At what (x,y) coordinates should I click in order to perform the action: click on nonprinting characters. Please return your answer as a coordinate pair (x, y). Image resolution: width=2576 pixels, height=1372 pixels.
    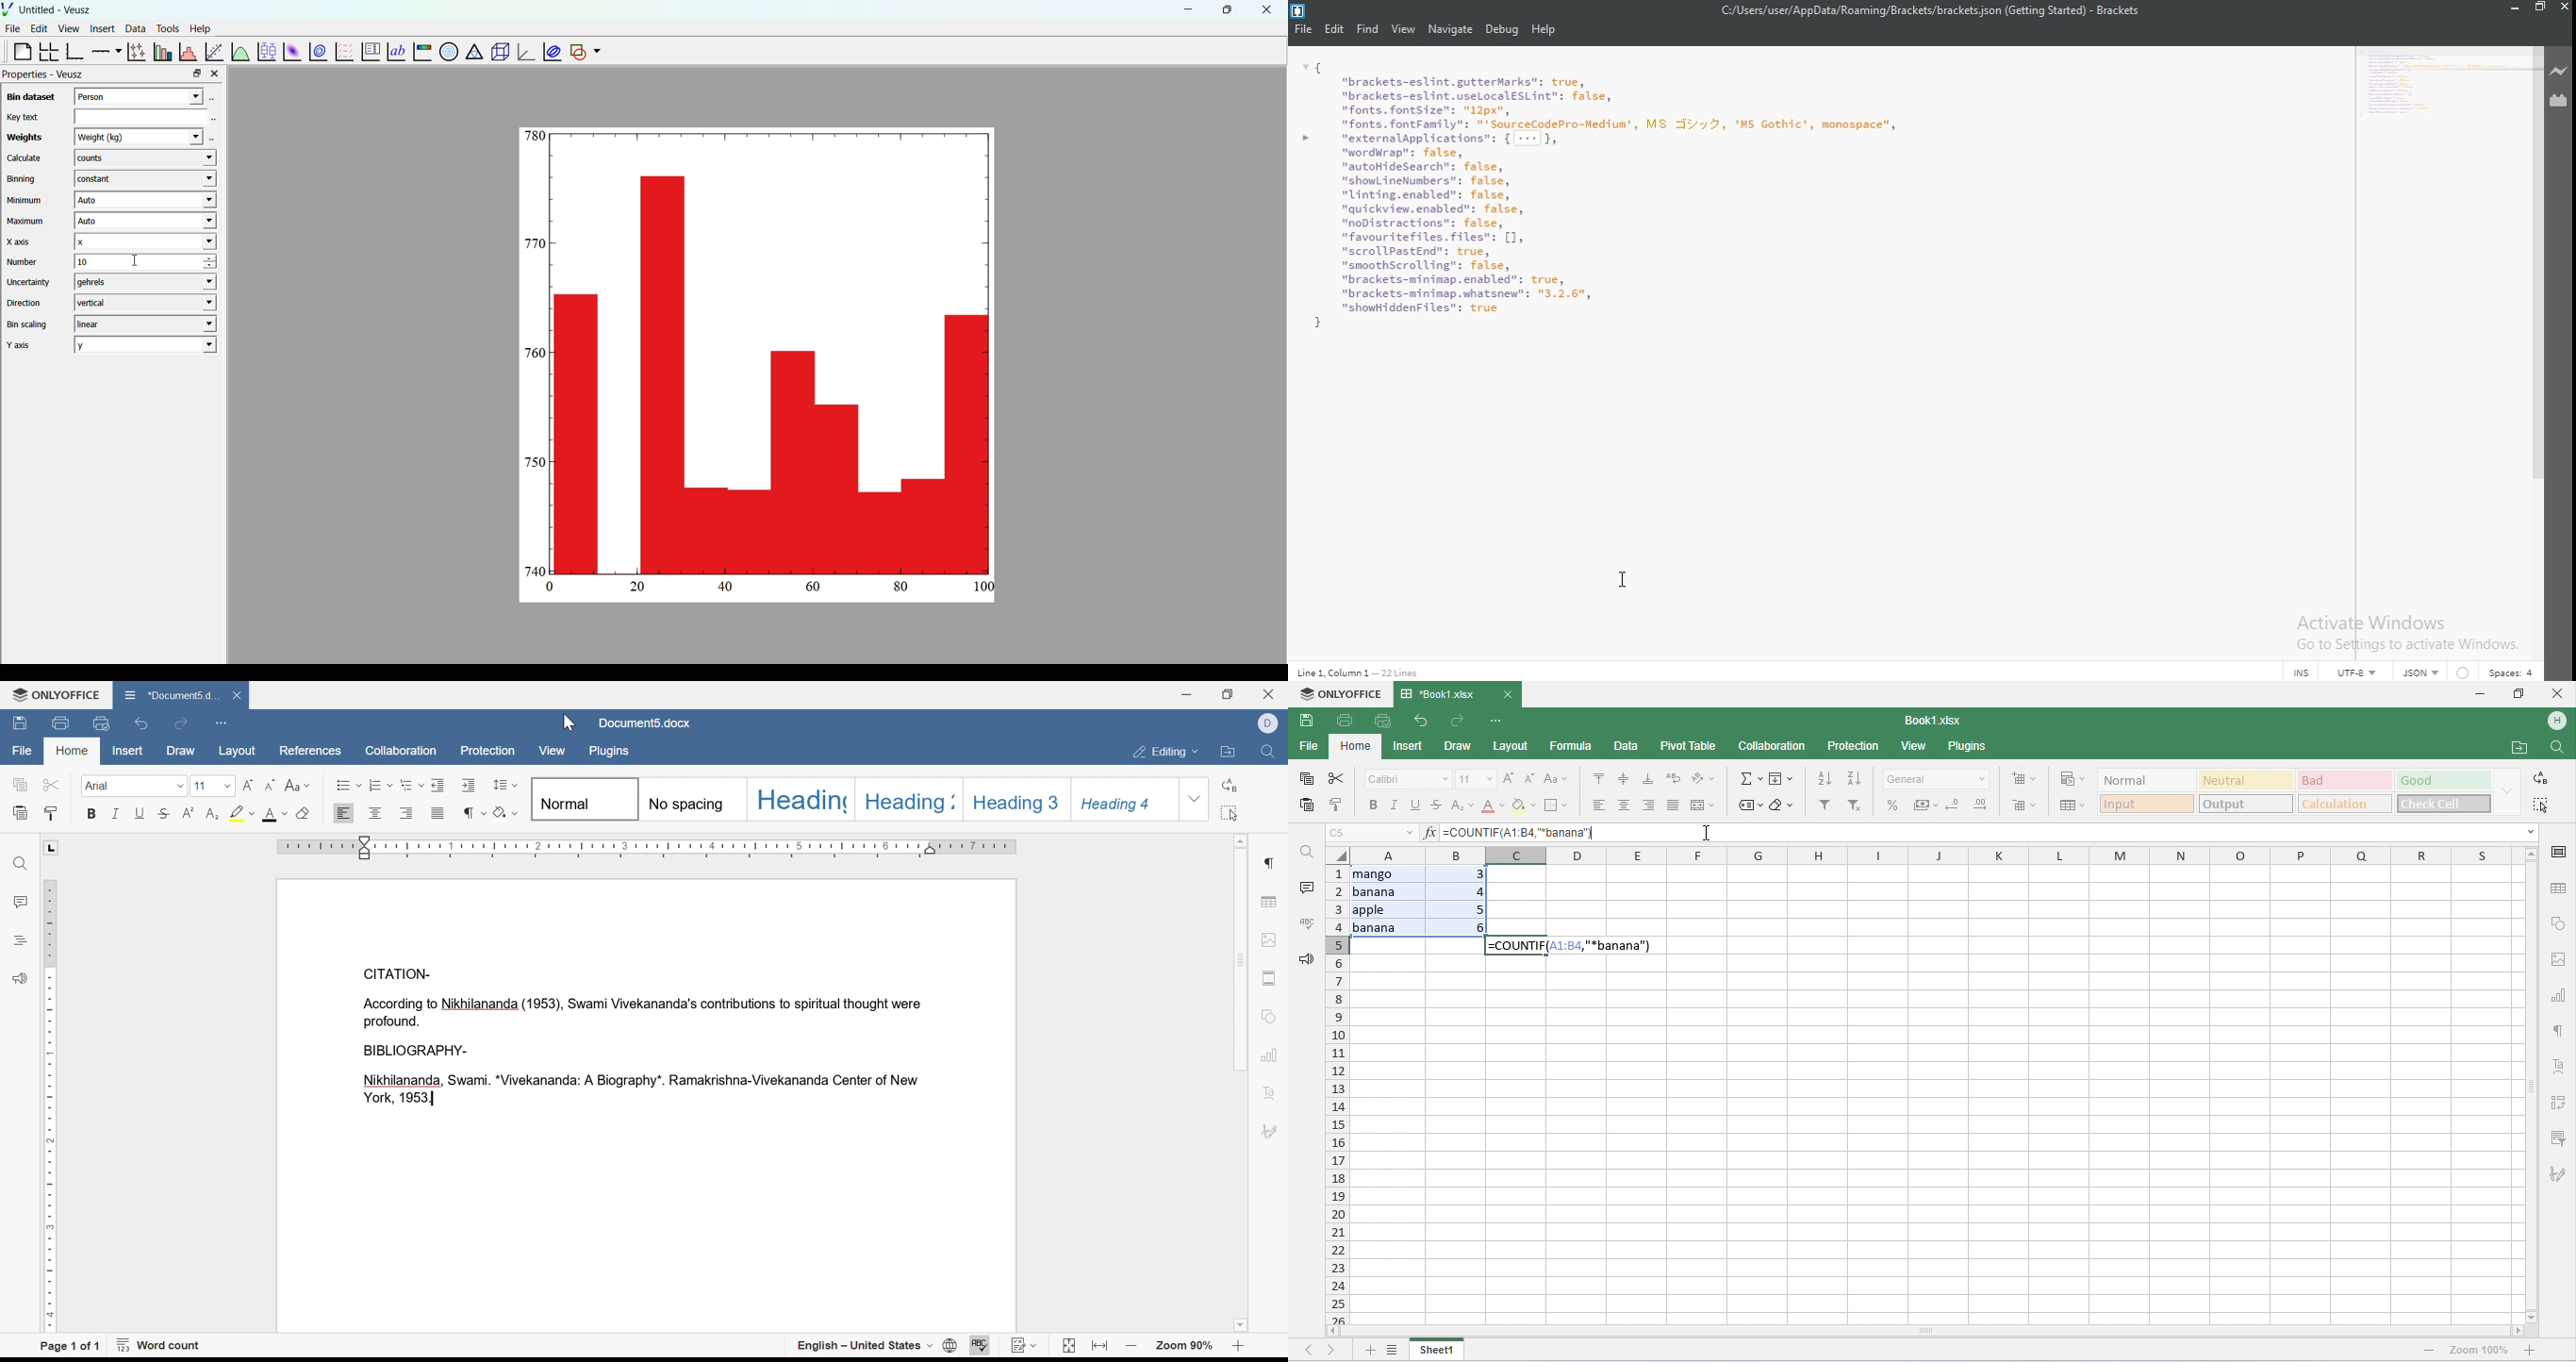
    Looking at the image, I should click on (474, 814).